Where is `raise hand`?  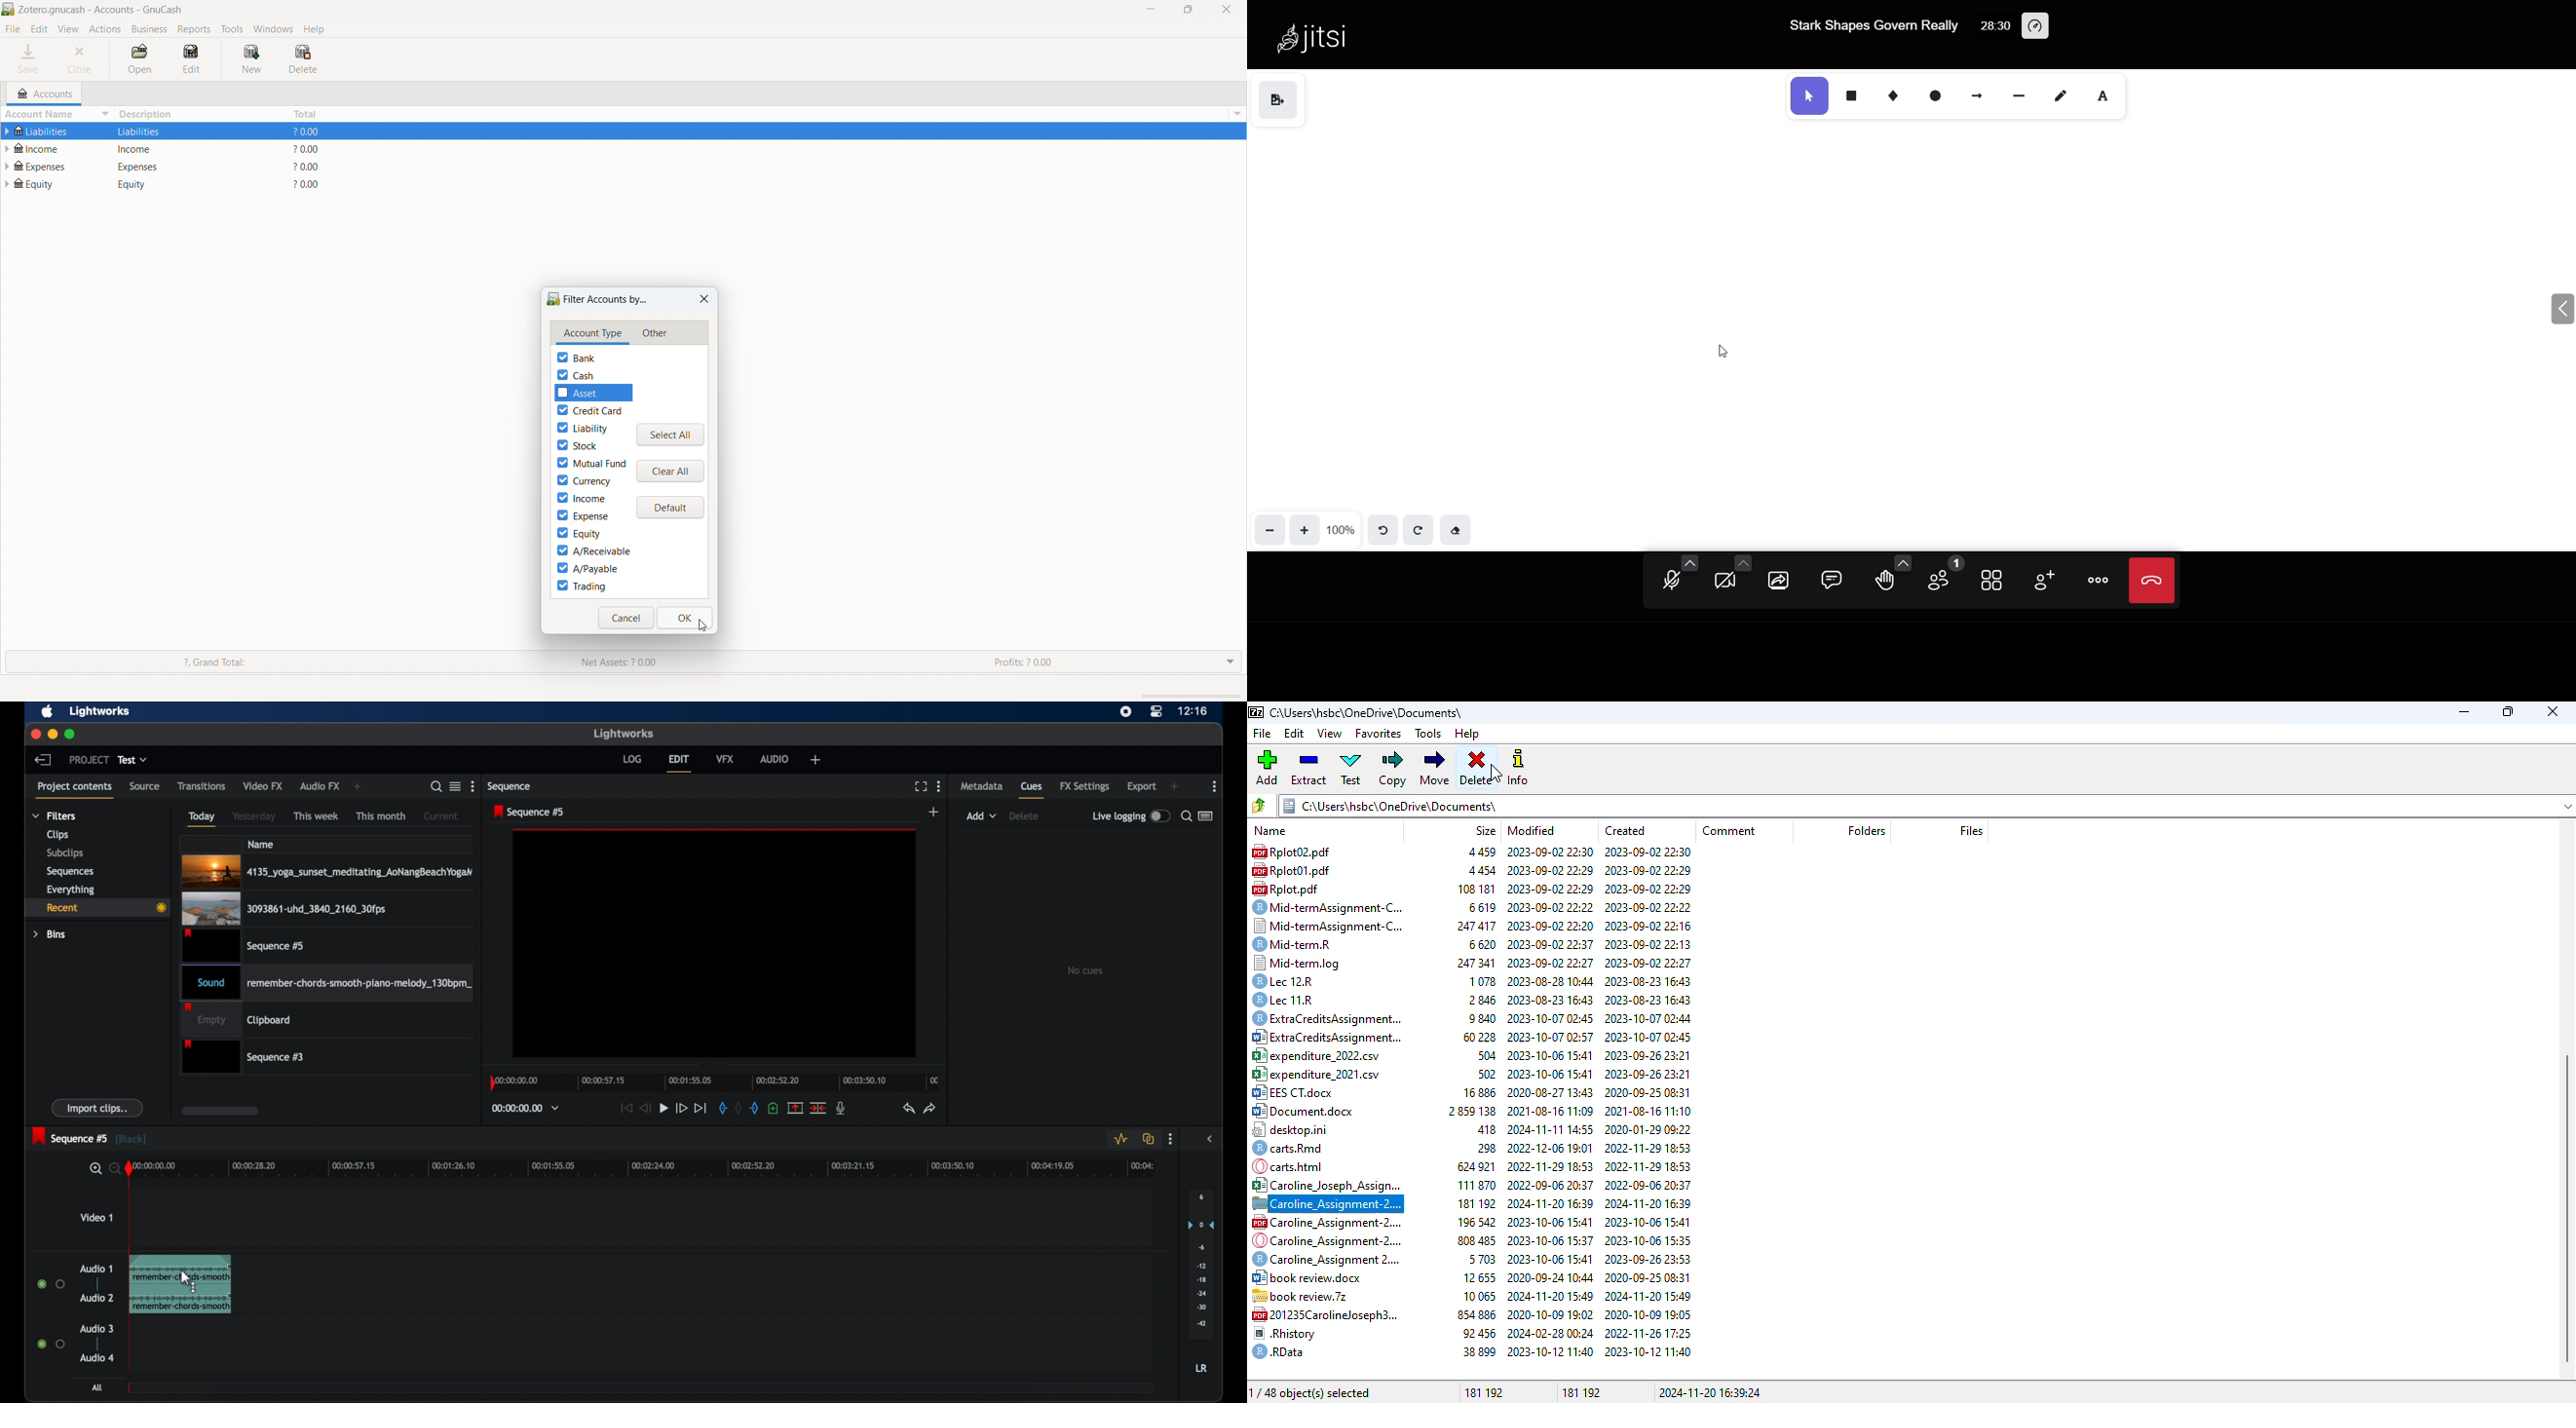 raise hand is located at coordinates (1885, 584).